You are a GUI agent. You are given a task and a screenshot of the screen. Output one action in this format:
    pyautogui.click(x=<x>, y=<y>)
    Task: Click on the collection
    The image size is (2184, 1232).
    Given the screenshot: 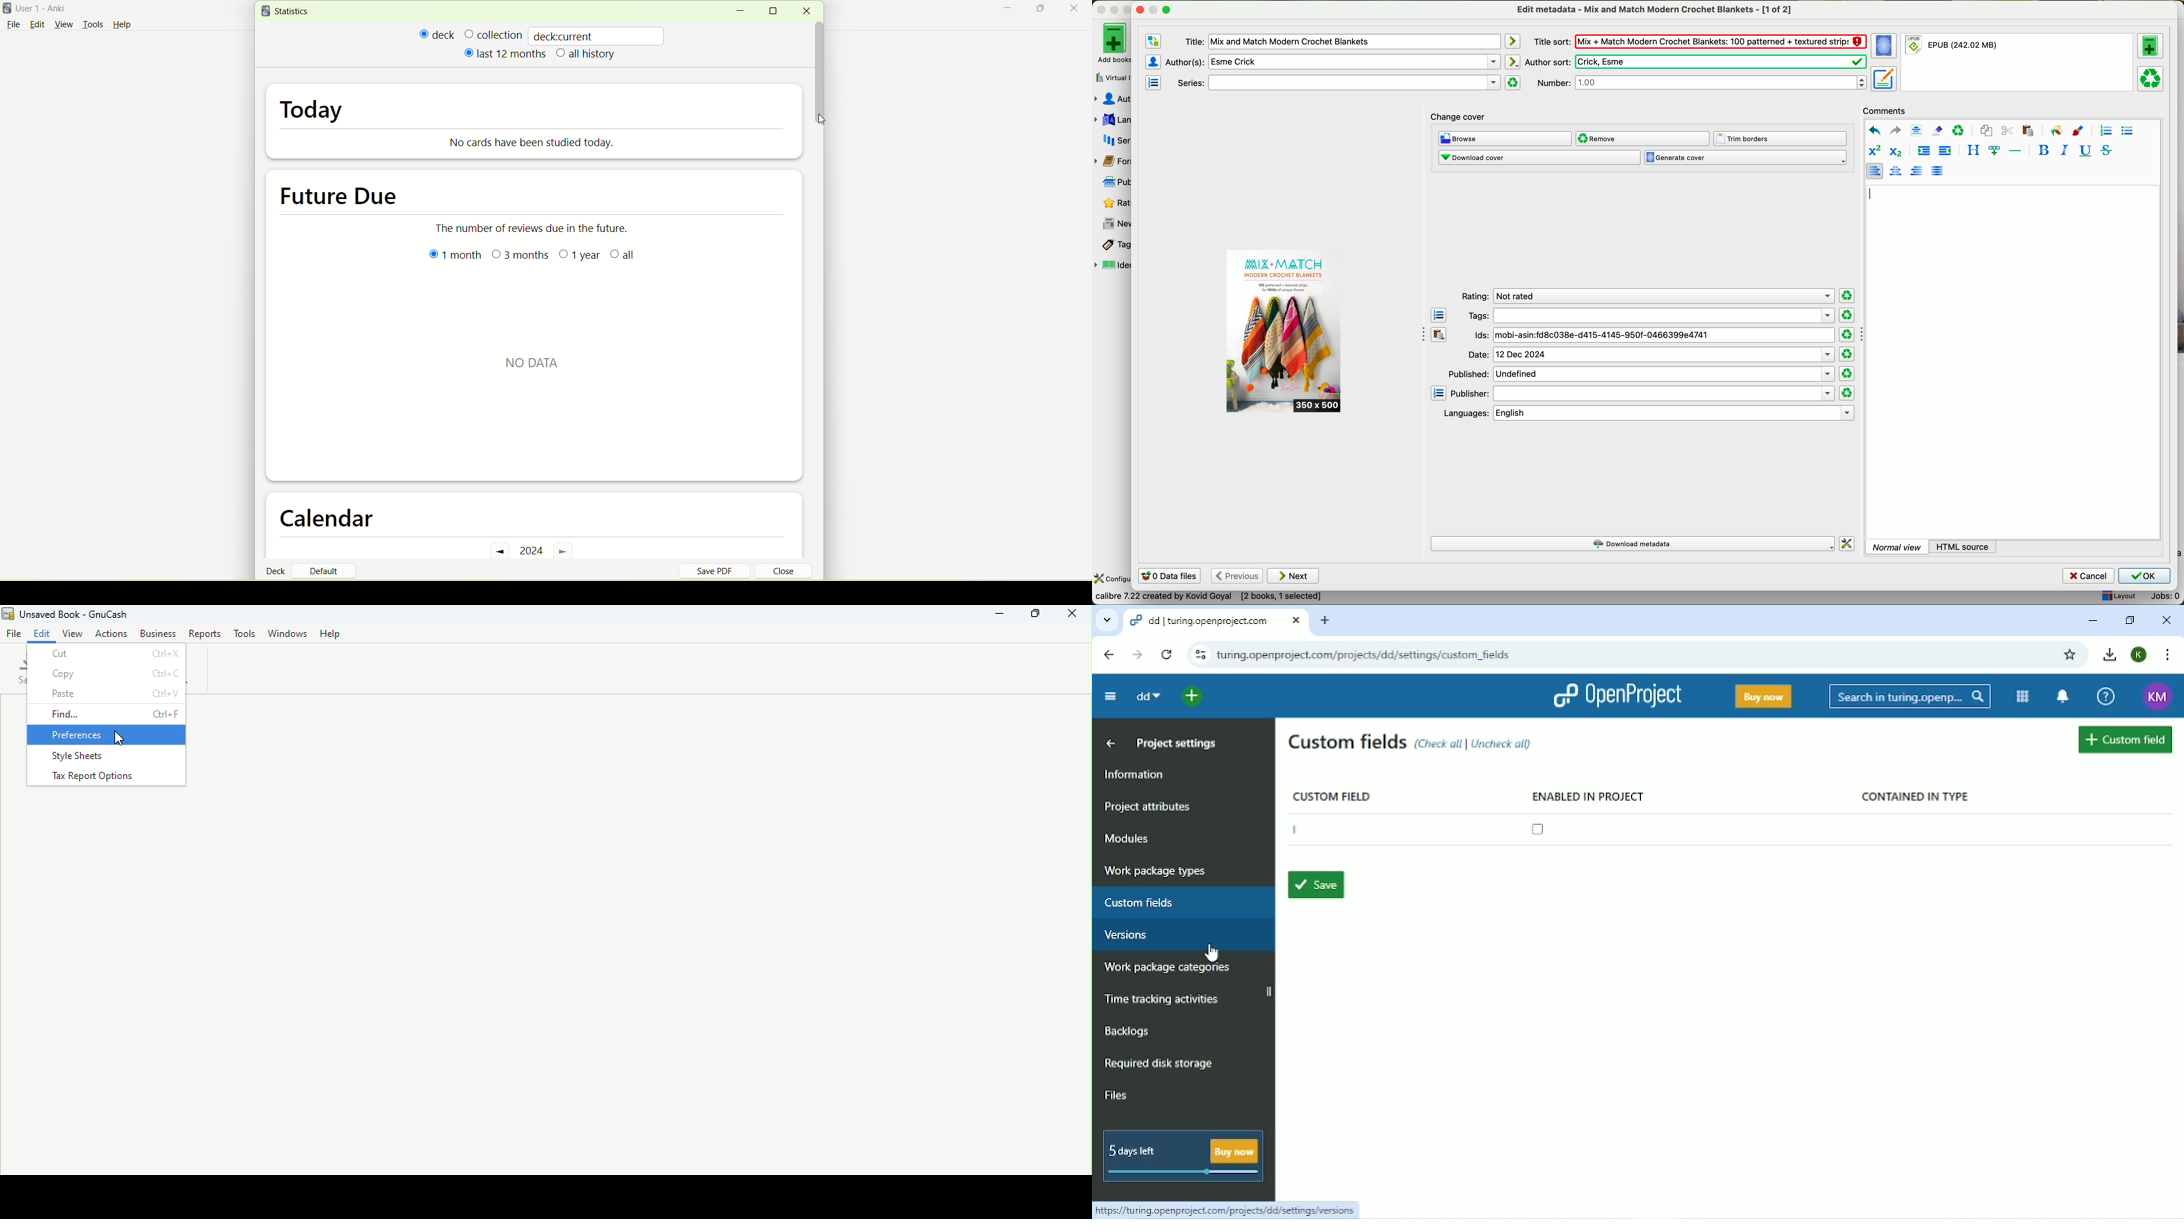 What is the action you would take?
    pyautogui.click(x=493, y=34)
    